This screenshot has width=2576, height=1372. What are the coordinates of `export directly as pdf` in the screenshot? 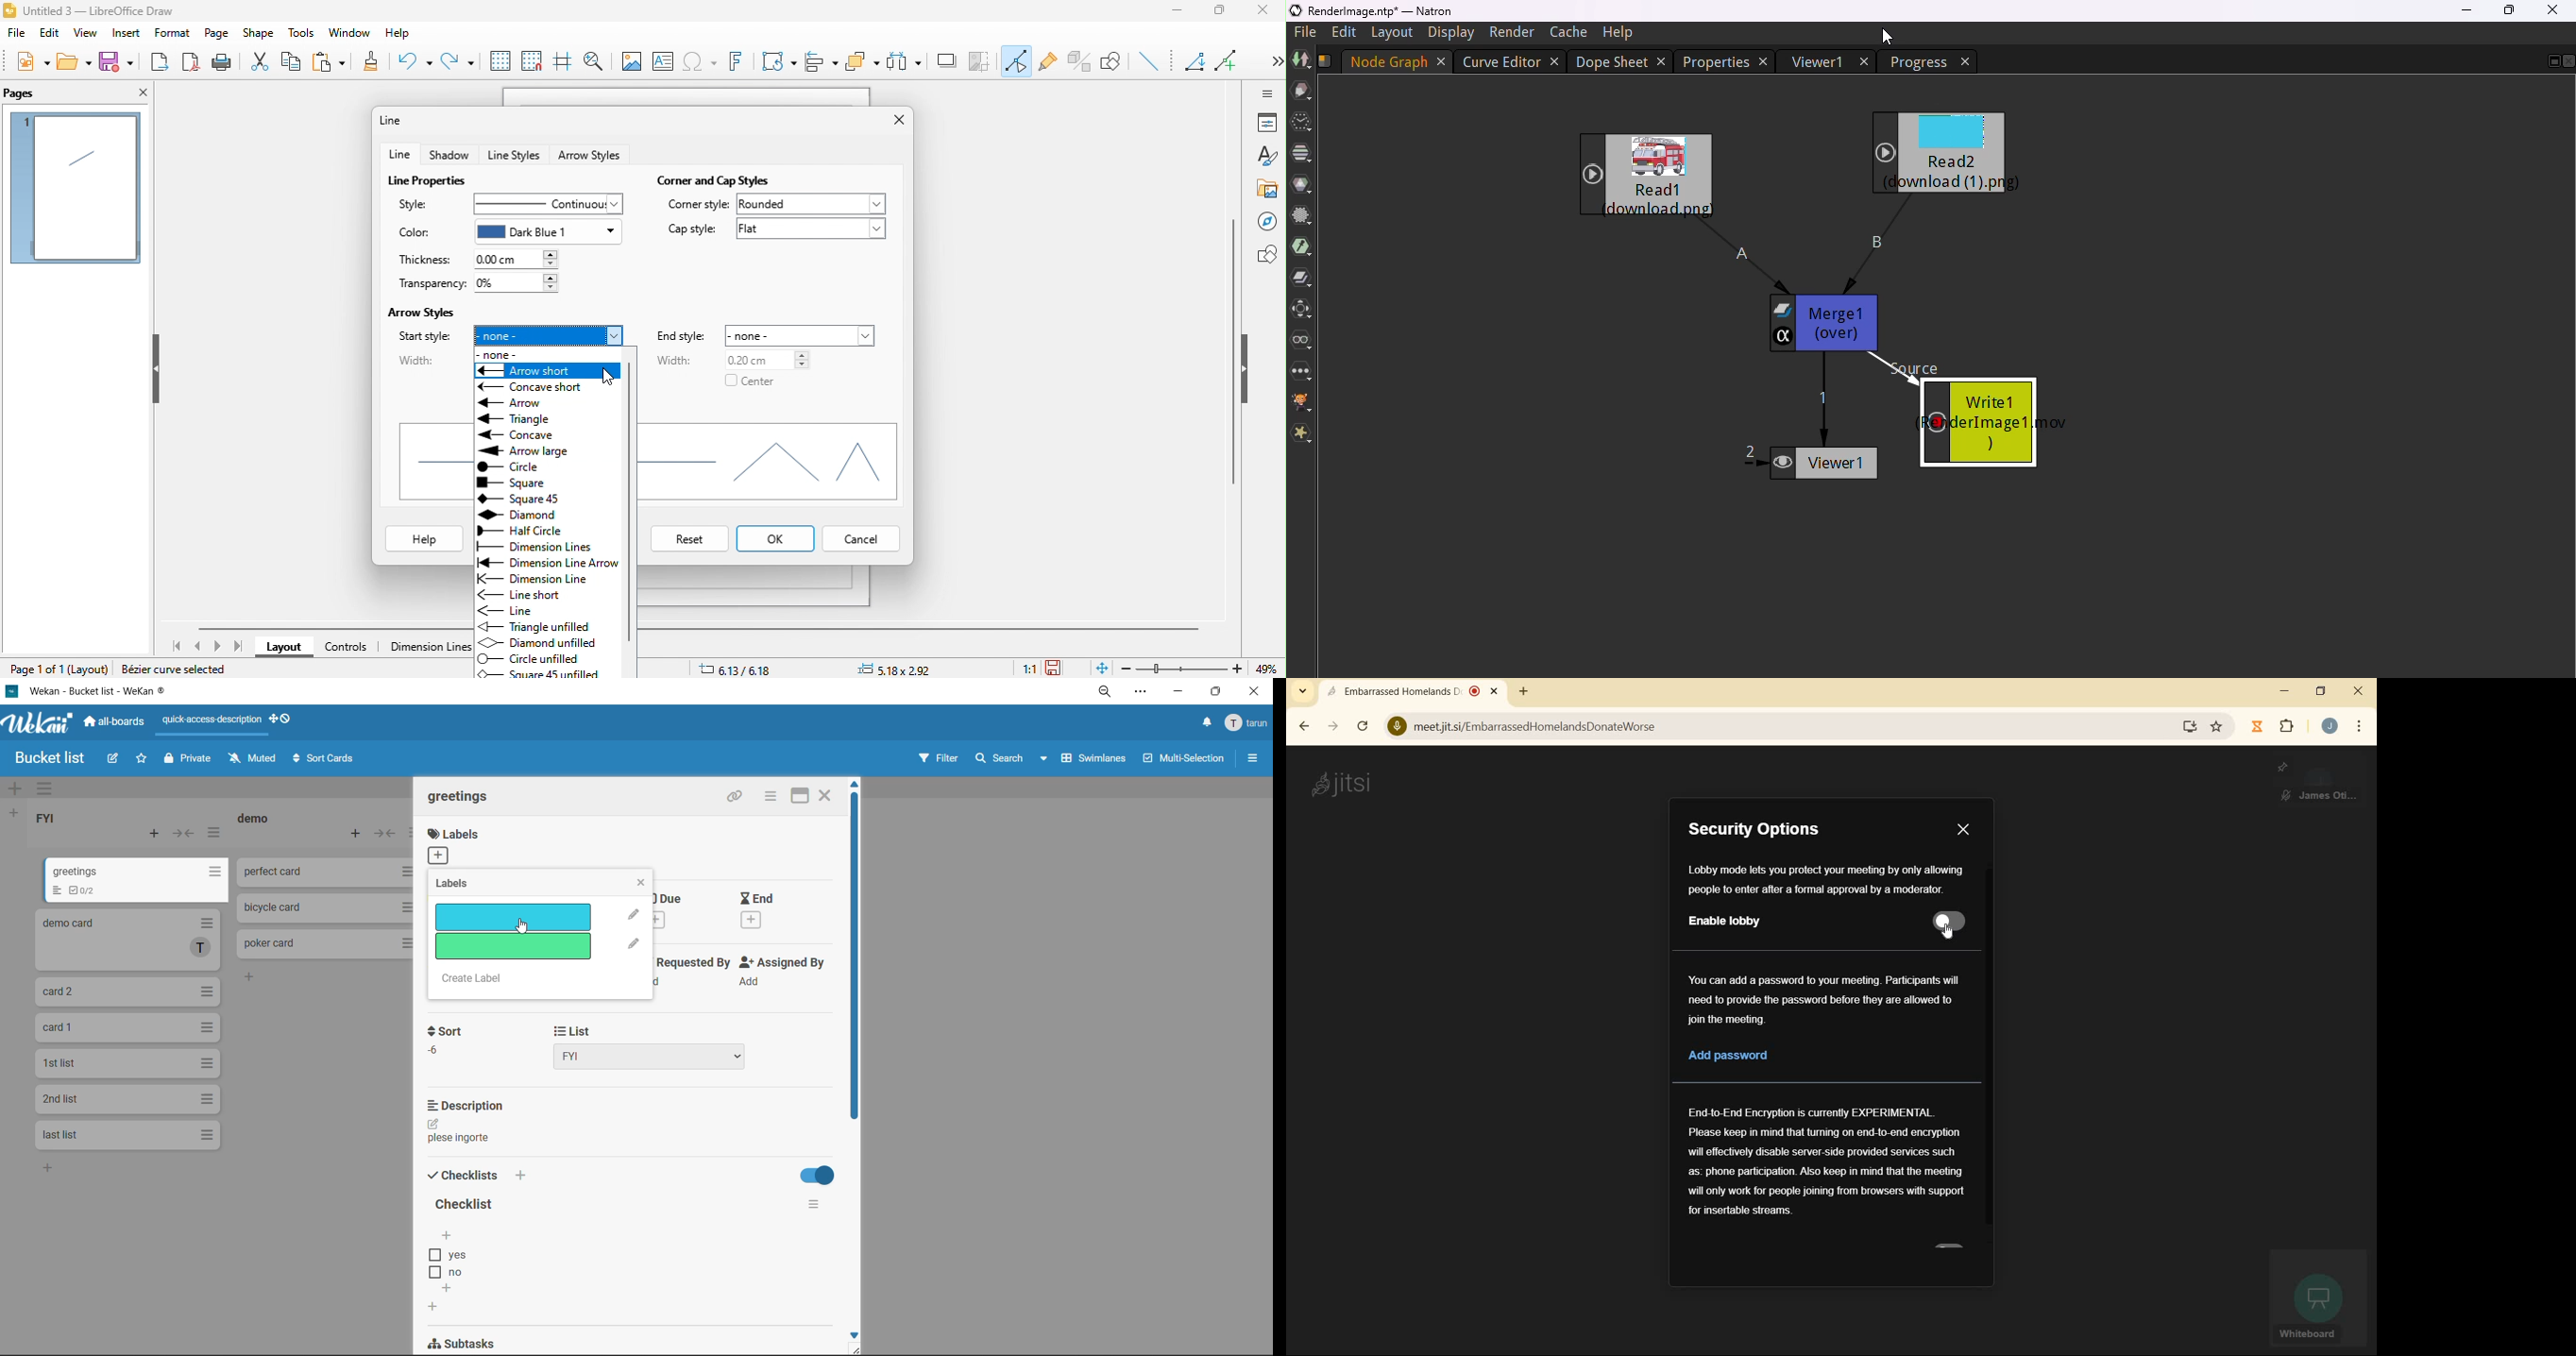 It's located at (191, 63).